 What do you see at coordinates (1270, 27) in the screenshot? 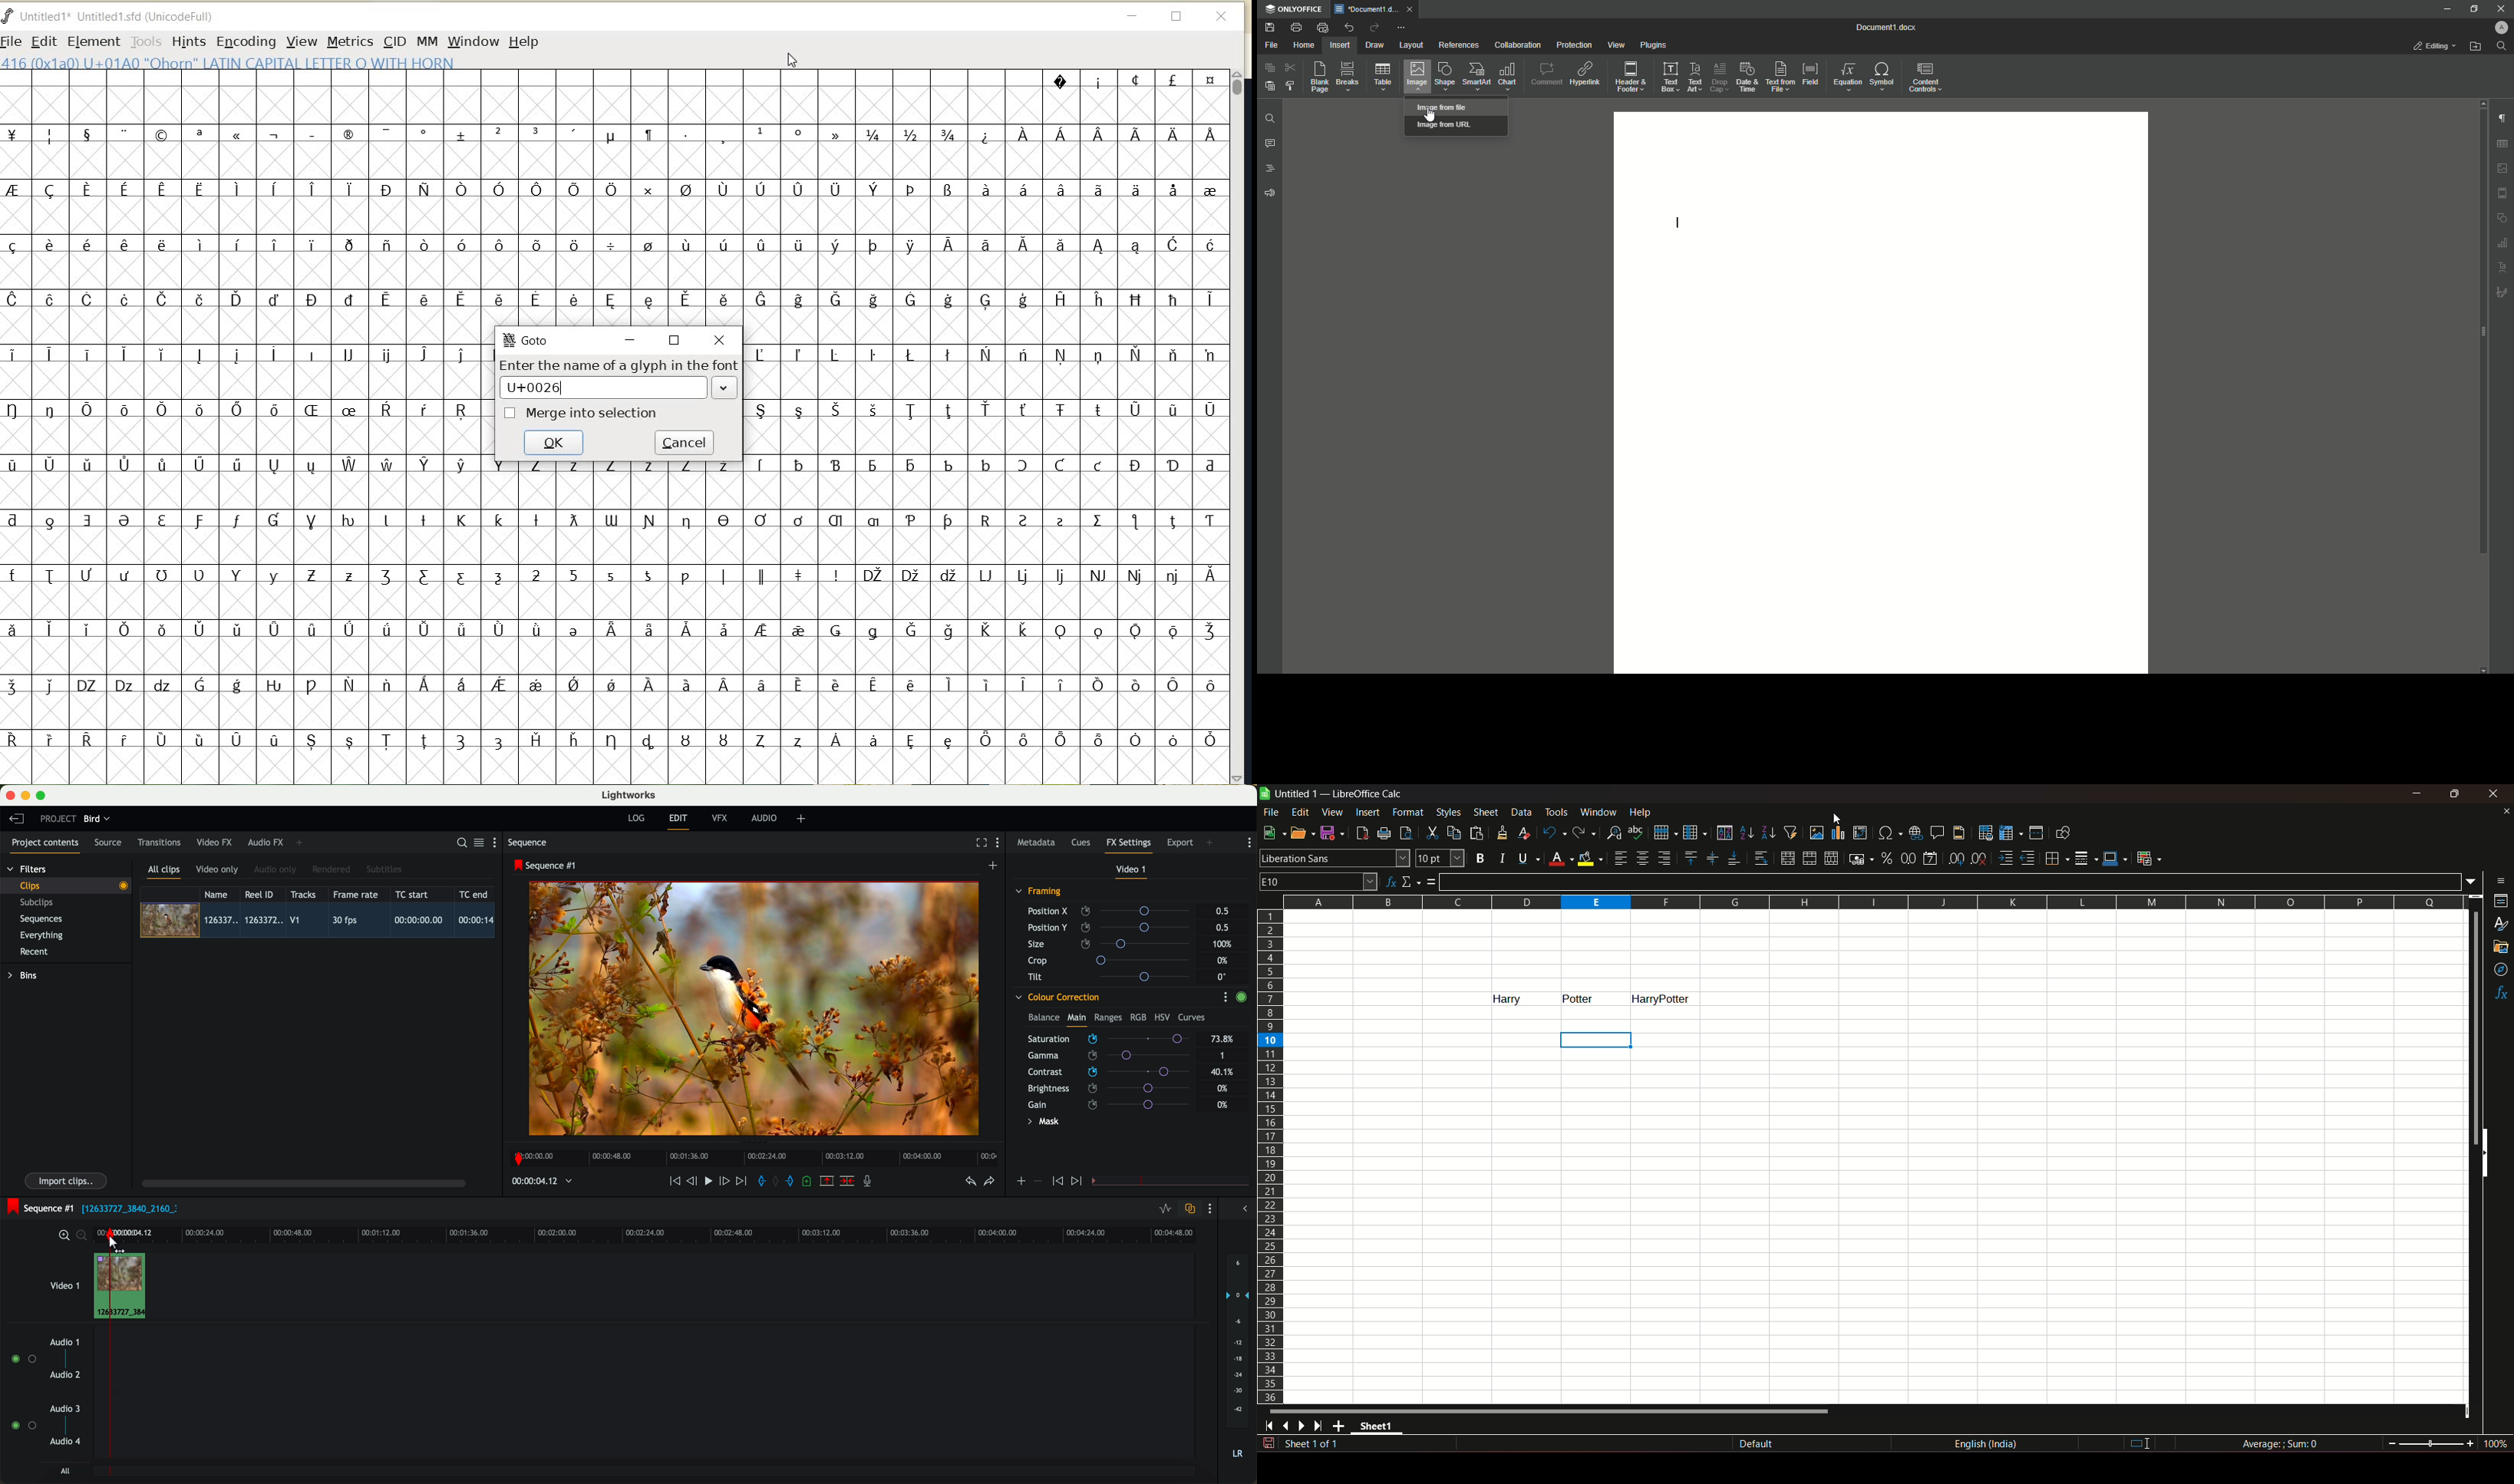
I see `Save` at bounding box center [1270, 27].